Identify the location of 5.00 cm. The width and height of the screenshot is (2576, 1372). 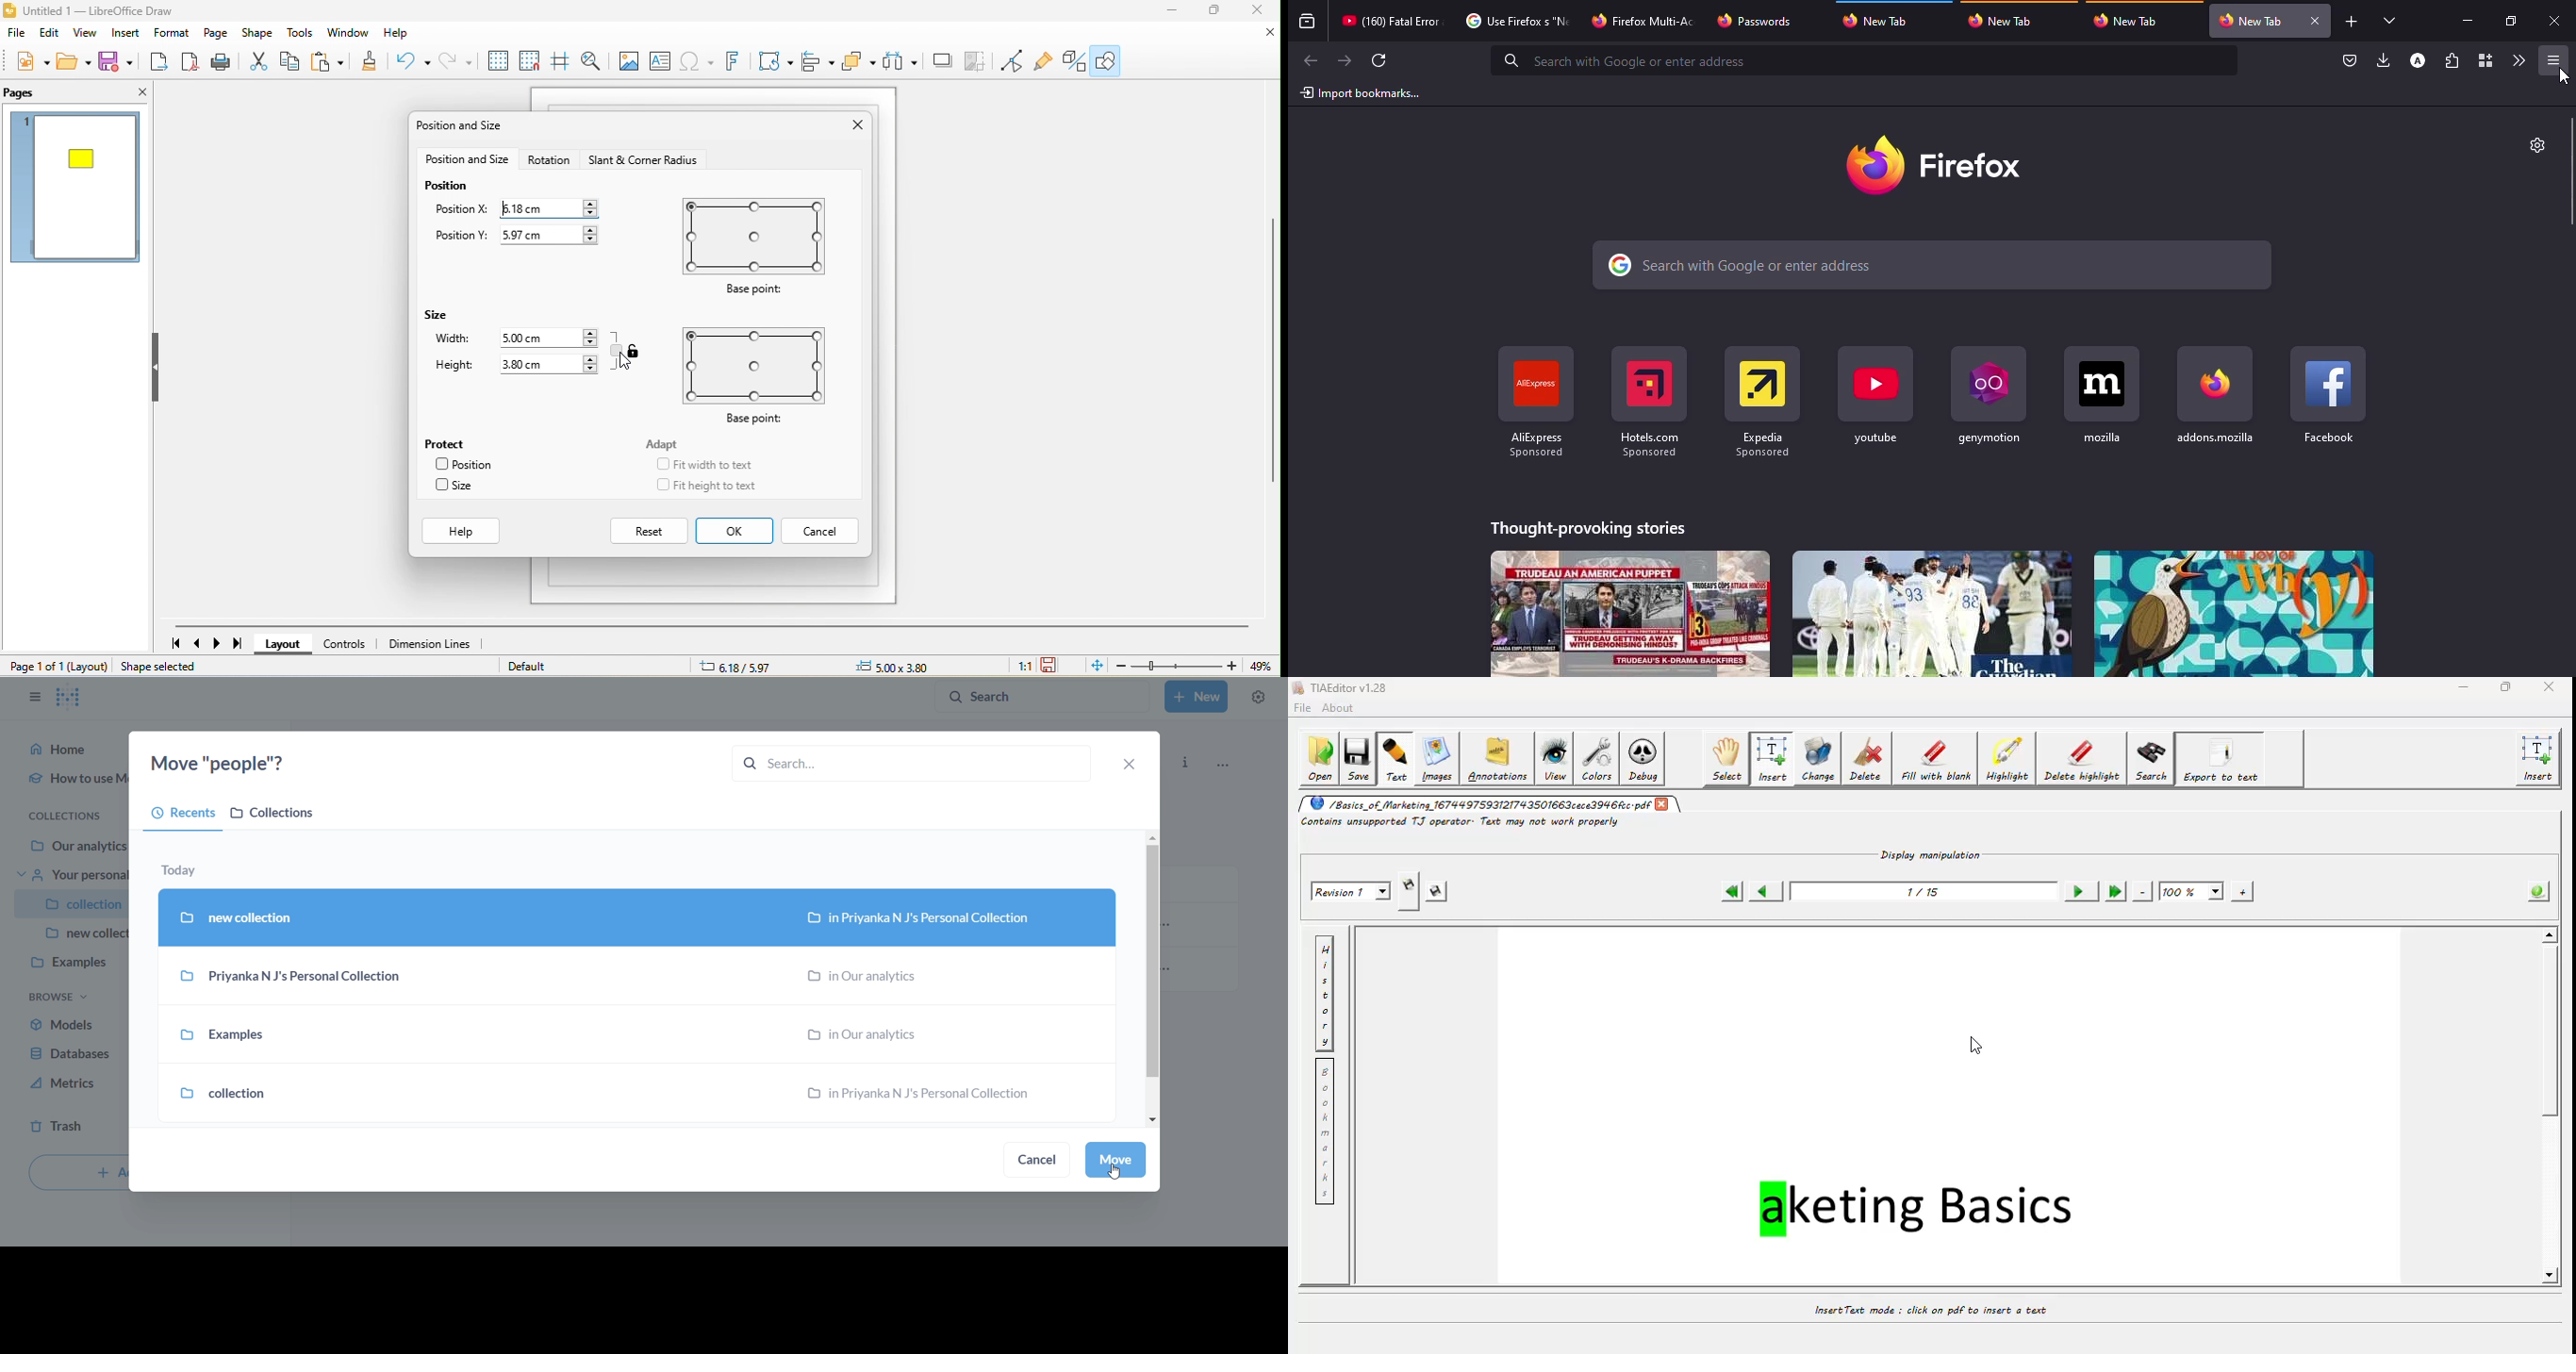
(545, 337).